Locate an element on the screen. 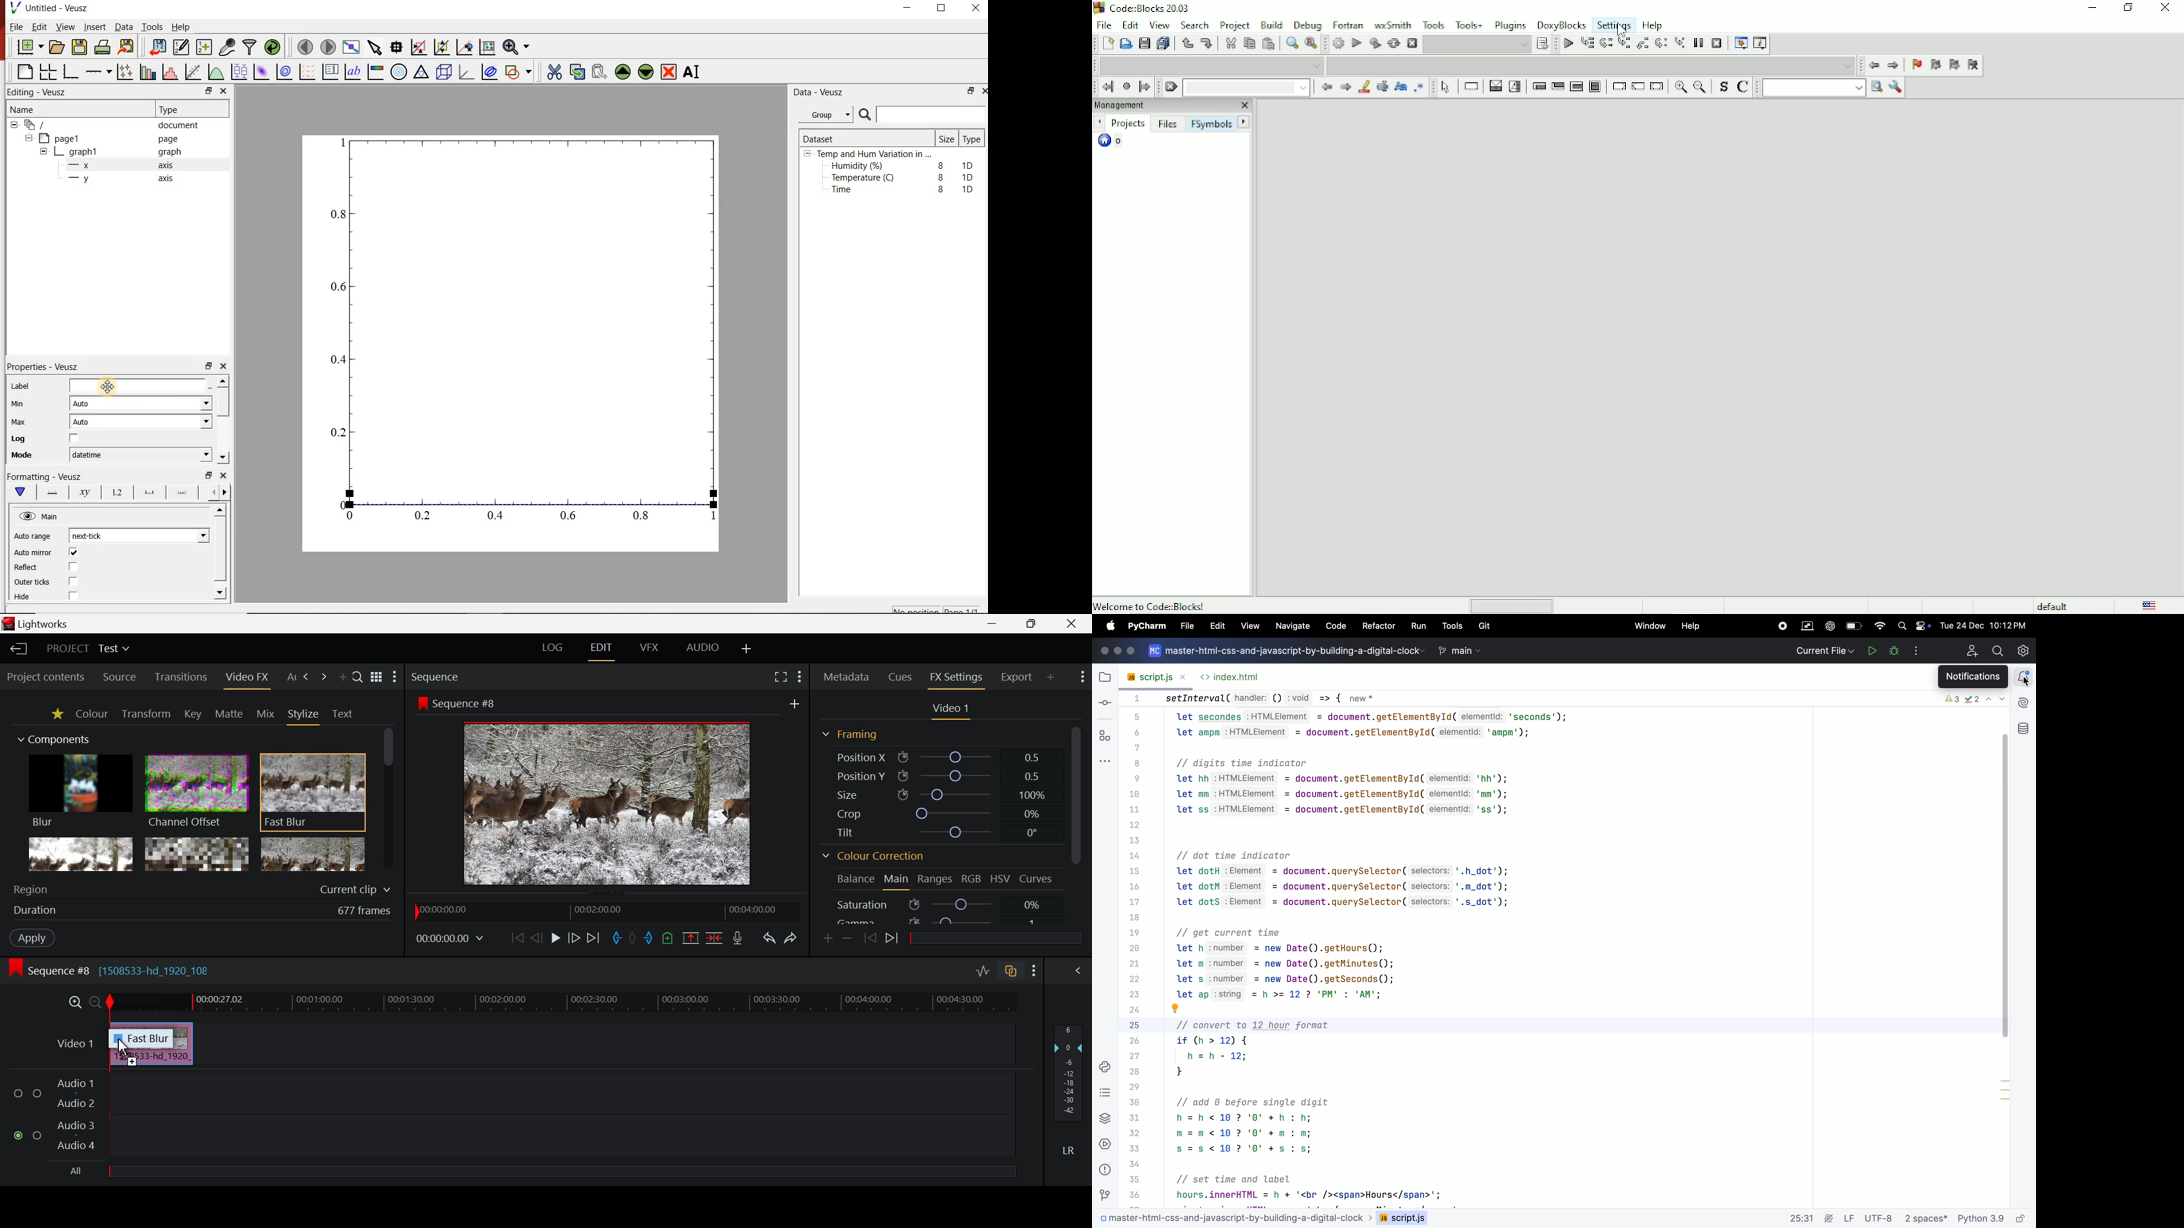 Image resolution: width=2184 pixels, height=1232 pixels. HSV is located at coordinates (999, 879).